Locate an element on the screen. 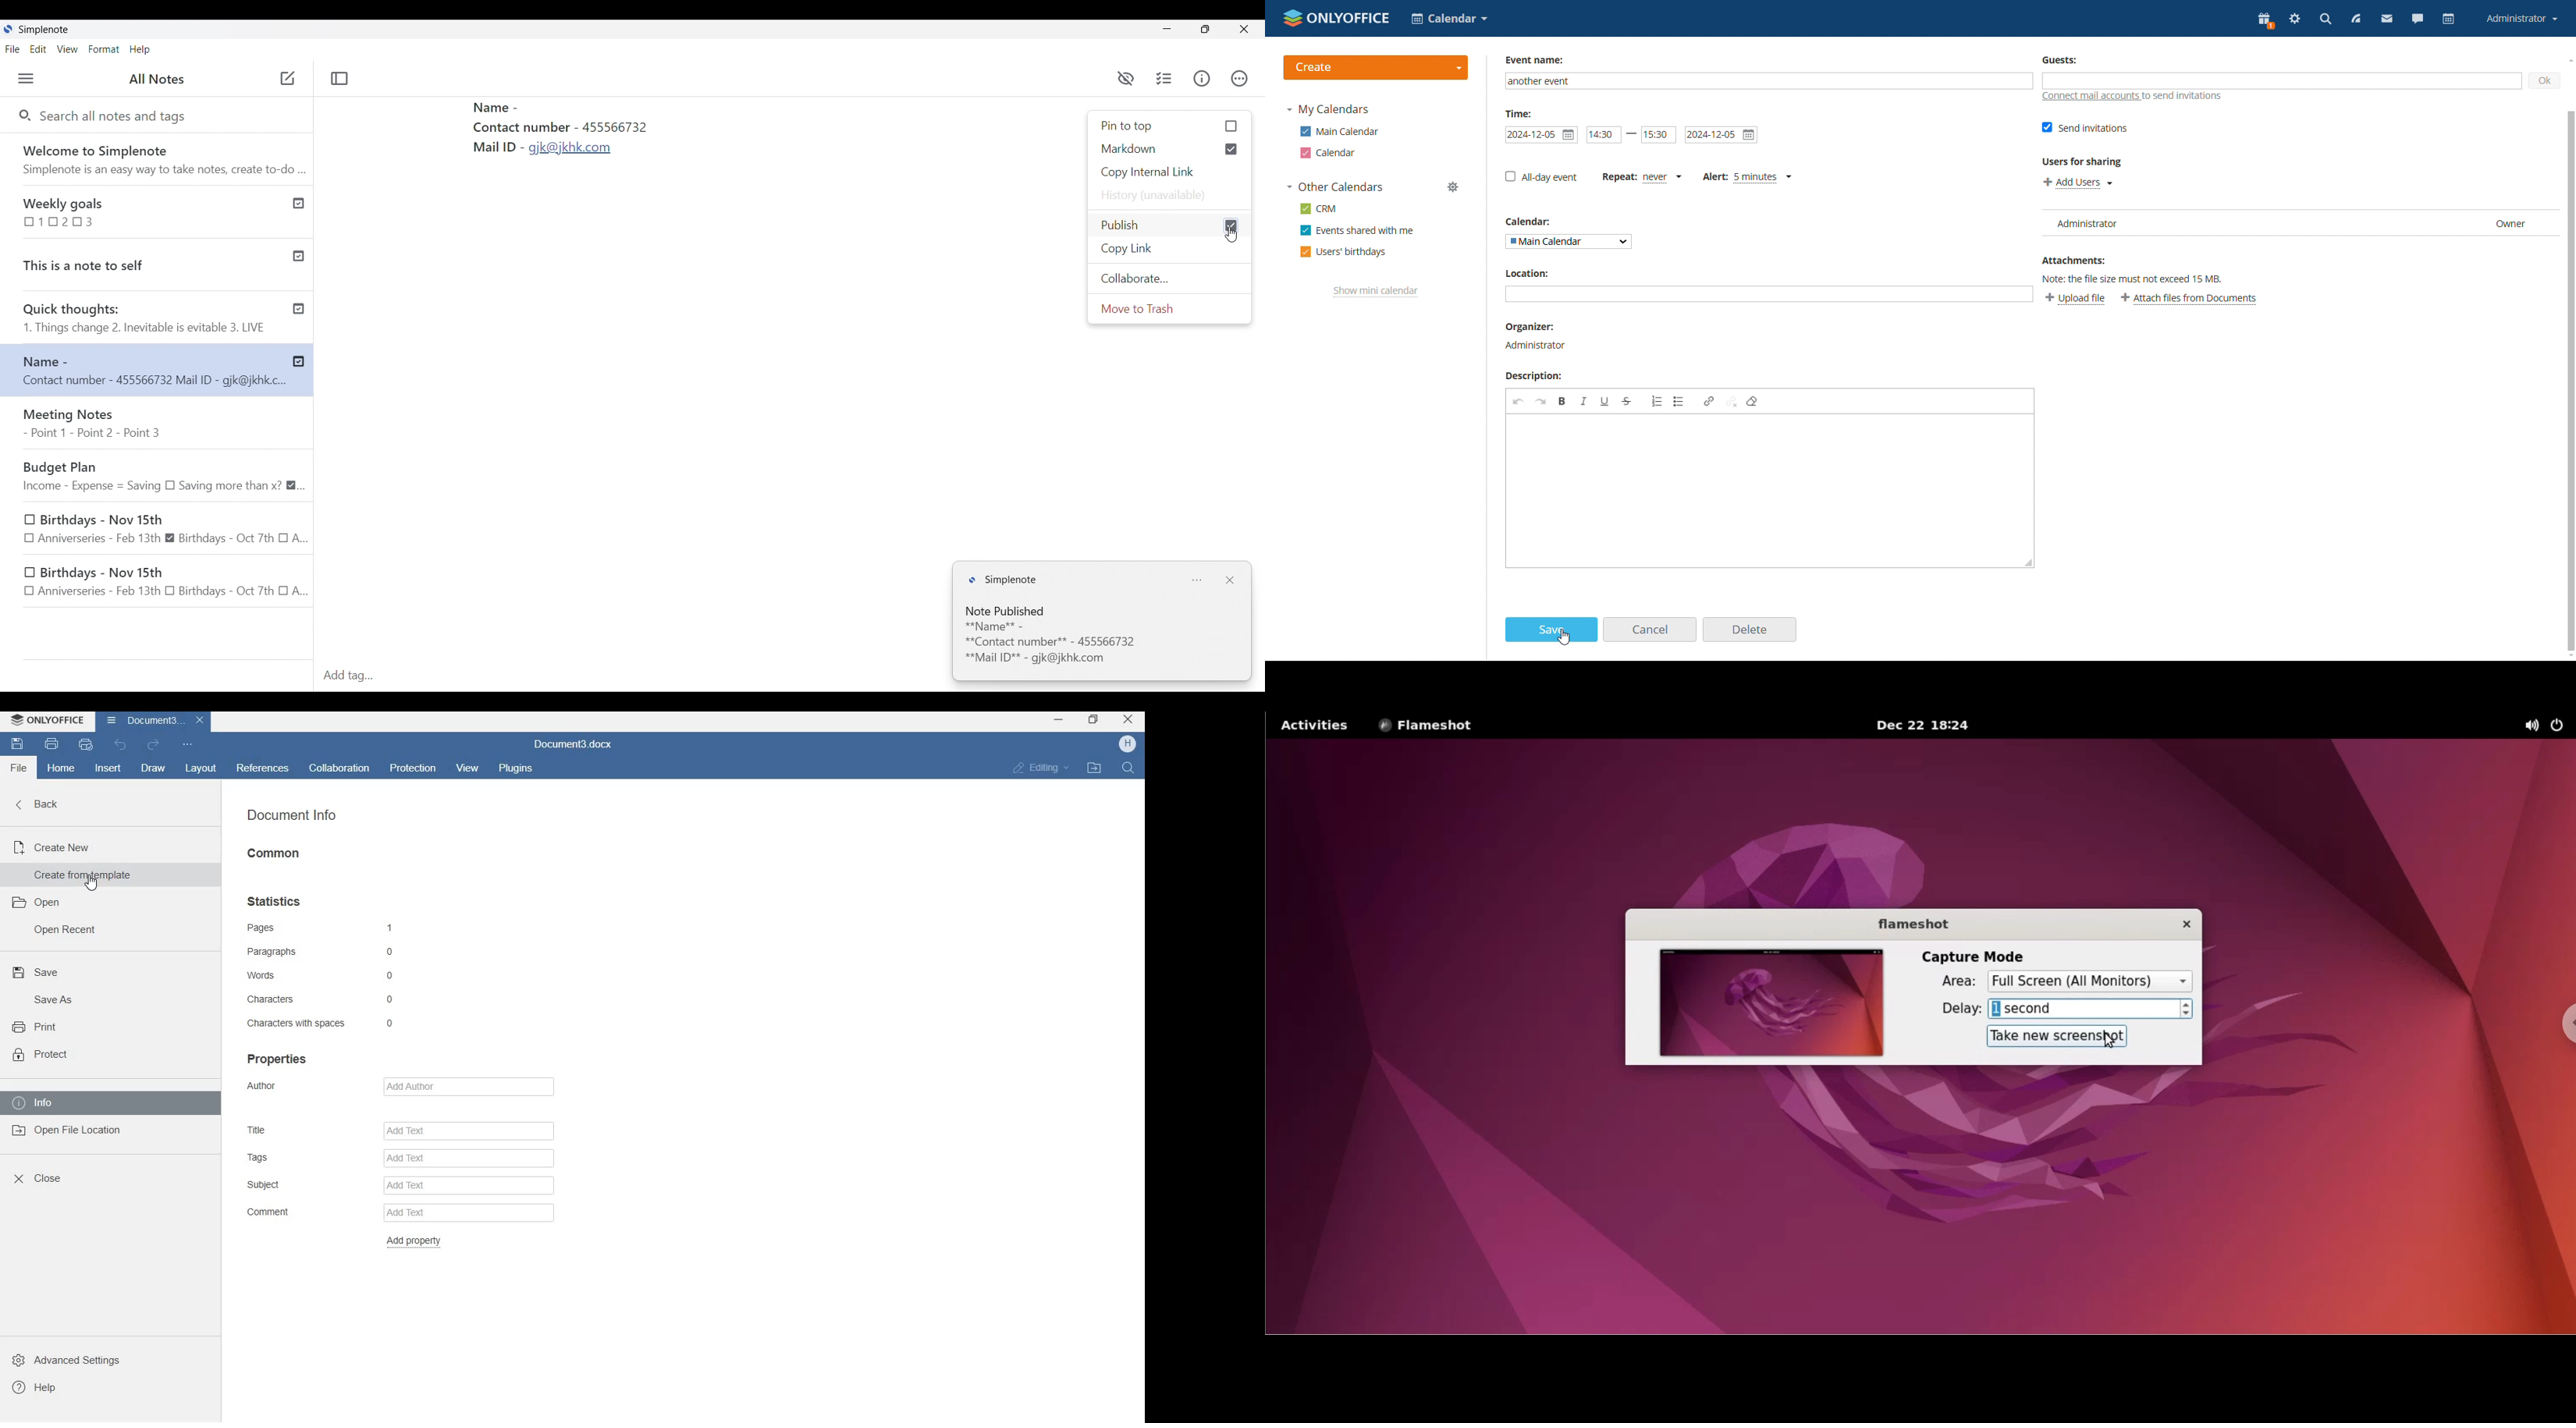 This screenshot has height=1428, width=2576. statistics is located at coordinates (279, 900).